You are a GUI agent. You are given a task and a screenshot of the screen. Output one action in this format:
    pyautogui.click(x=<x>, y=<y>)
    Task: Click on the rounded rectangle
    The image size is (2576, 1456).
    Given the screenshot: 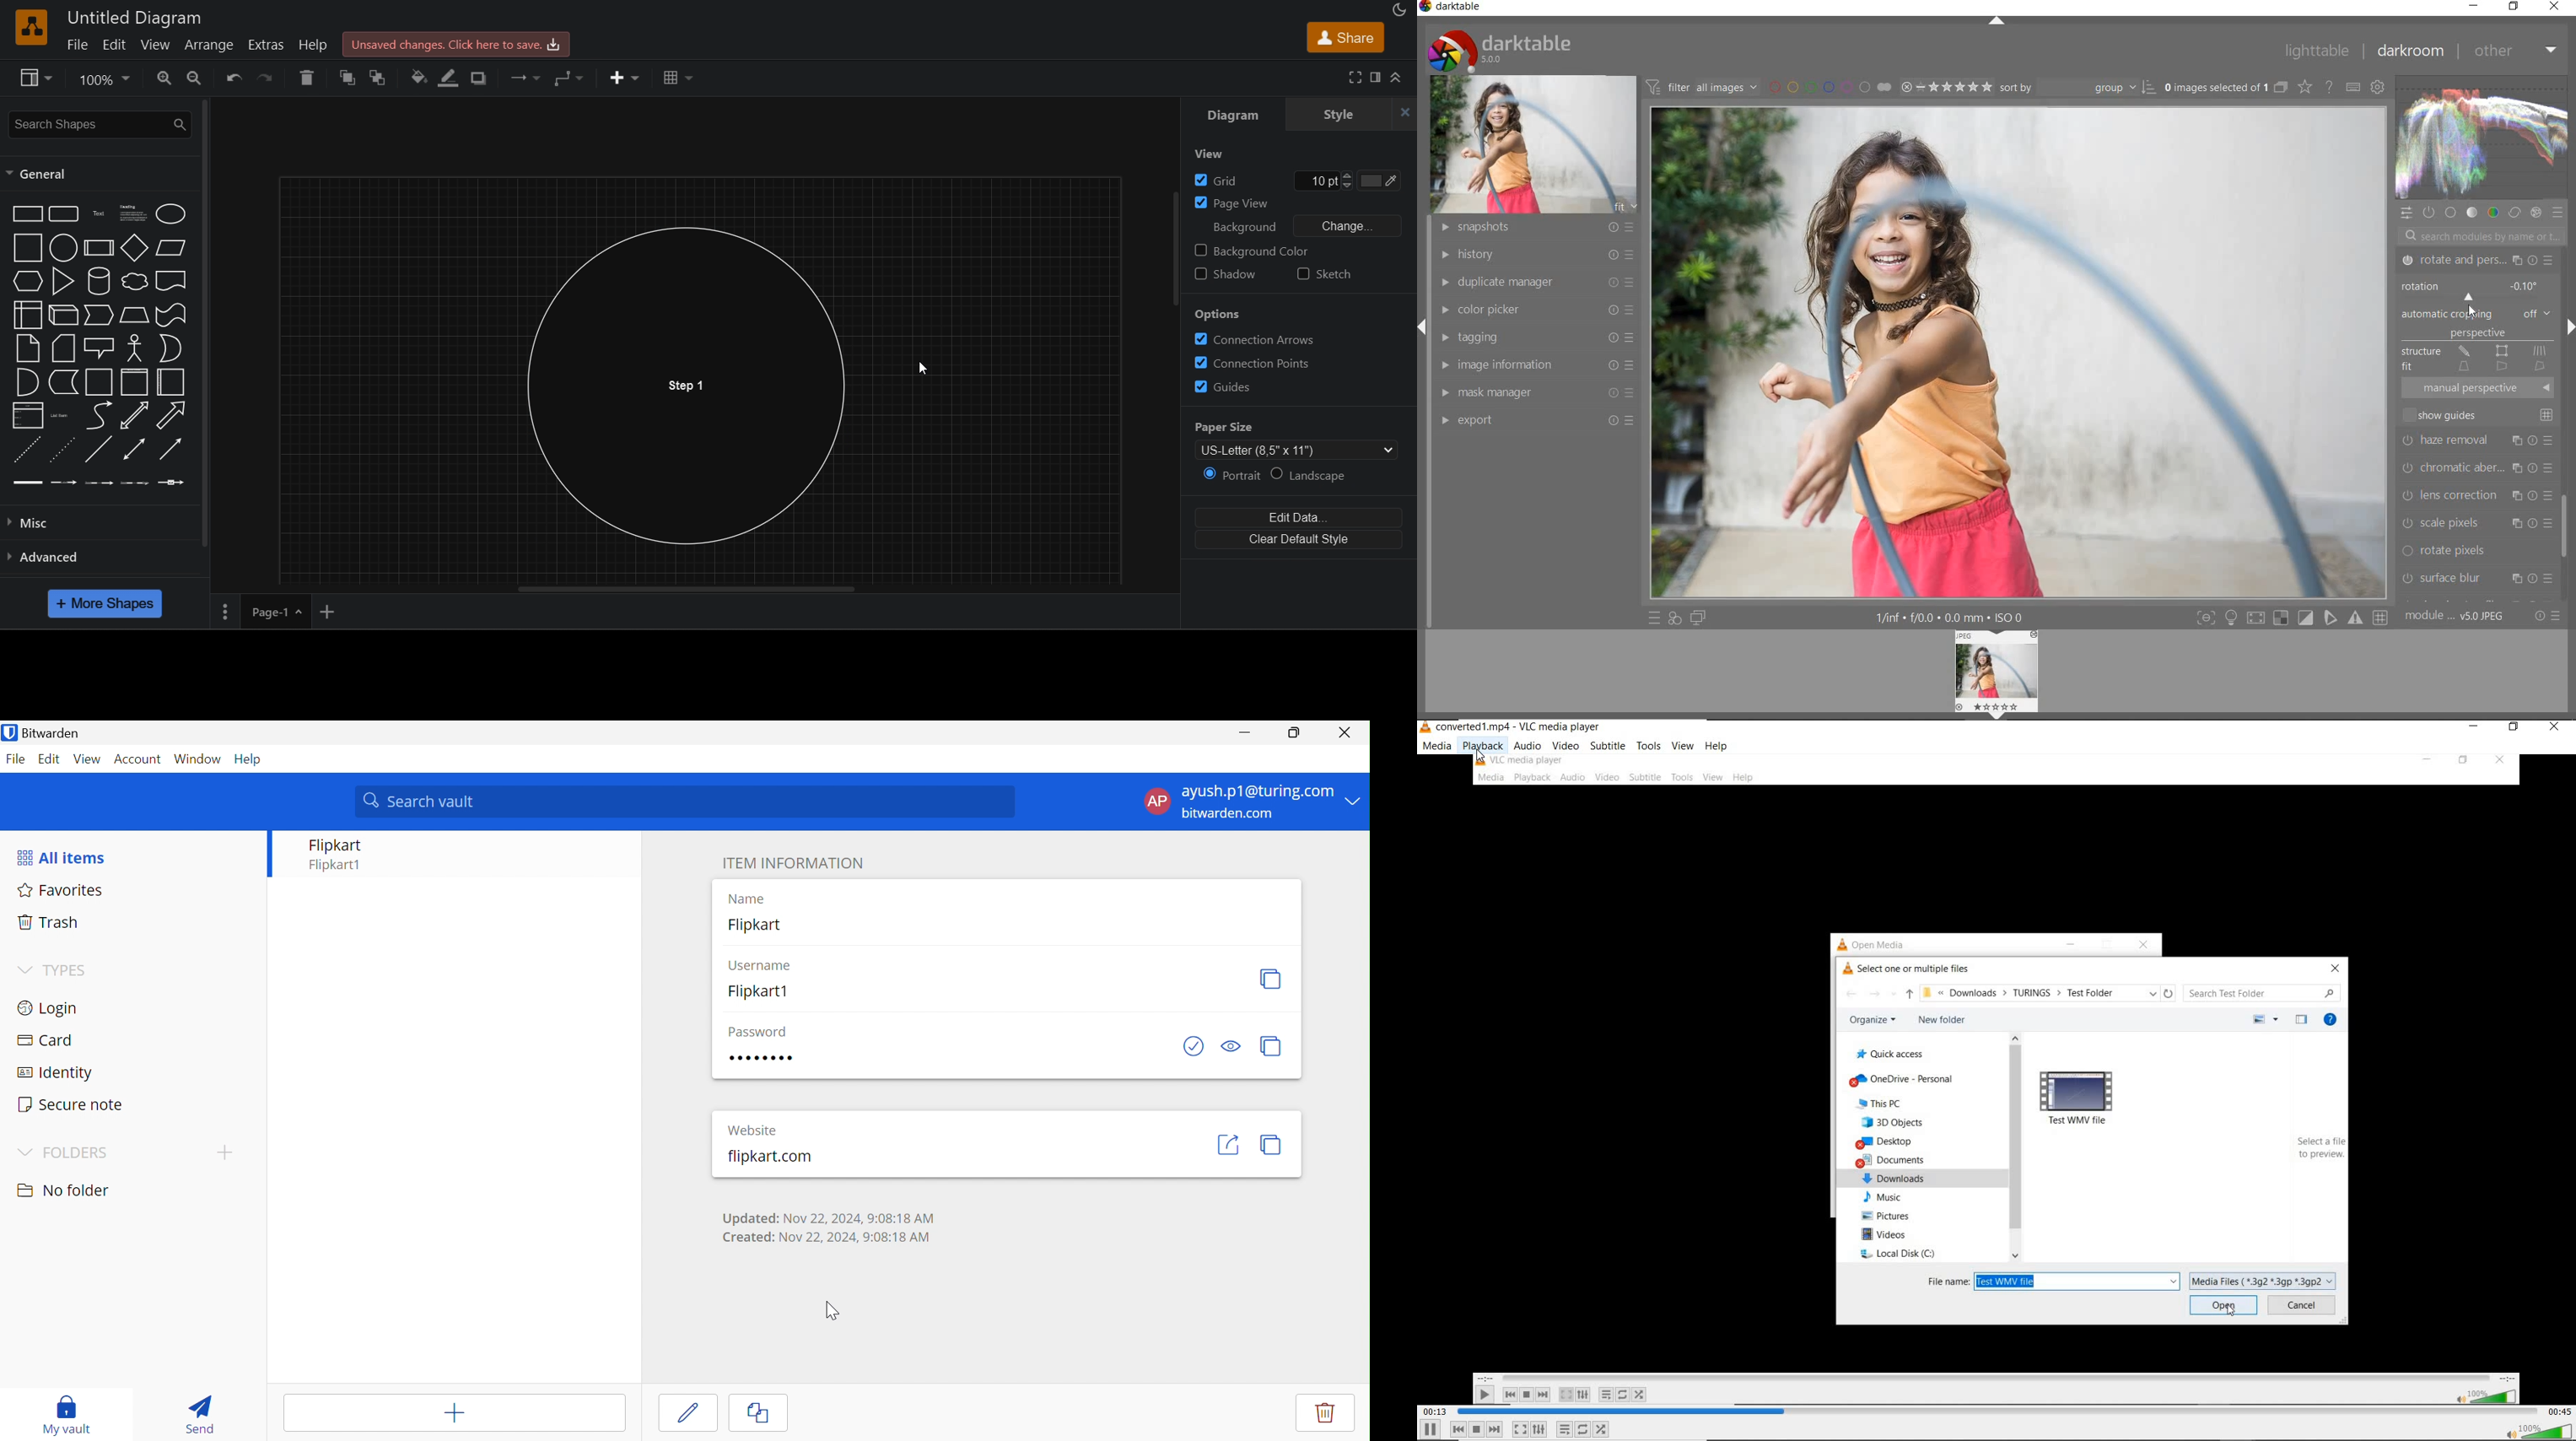 What is the action you would take?
    pyautogui.click(x=65, y=214)
    